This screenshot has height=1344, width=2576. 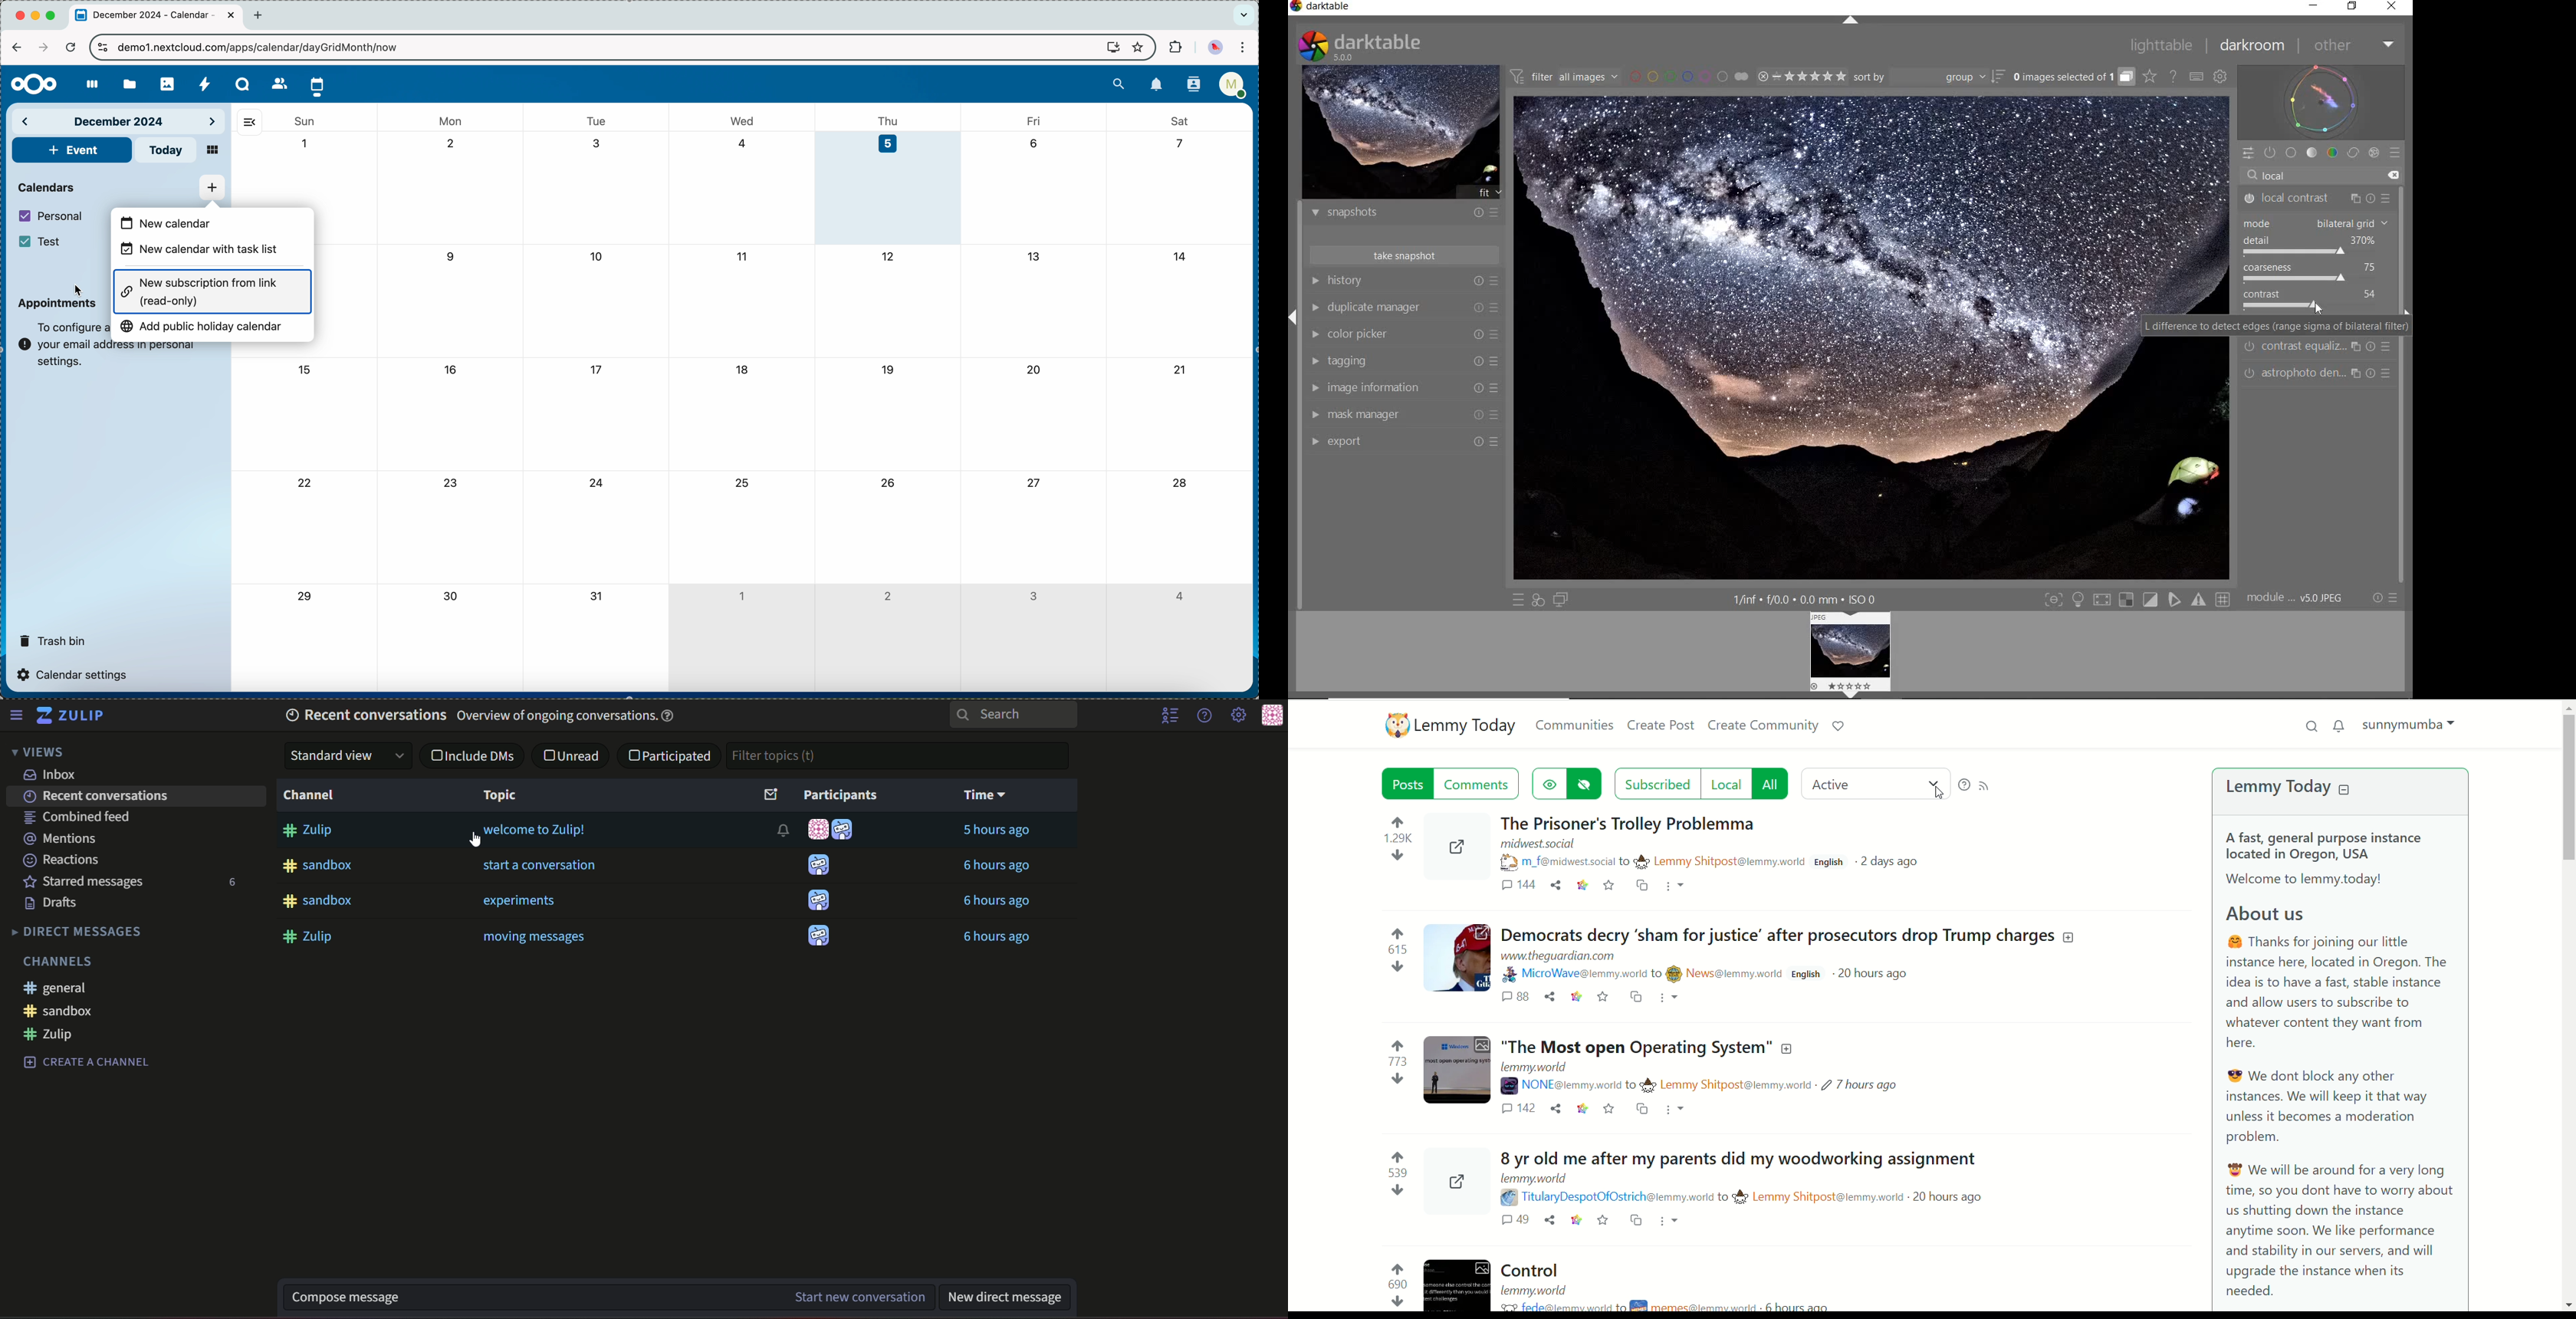 What do you see at coordinates (1035, 370) in the screenshot?
I see `20` at bounding box center [1035, 370].